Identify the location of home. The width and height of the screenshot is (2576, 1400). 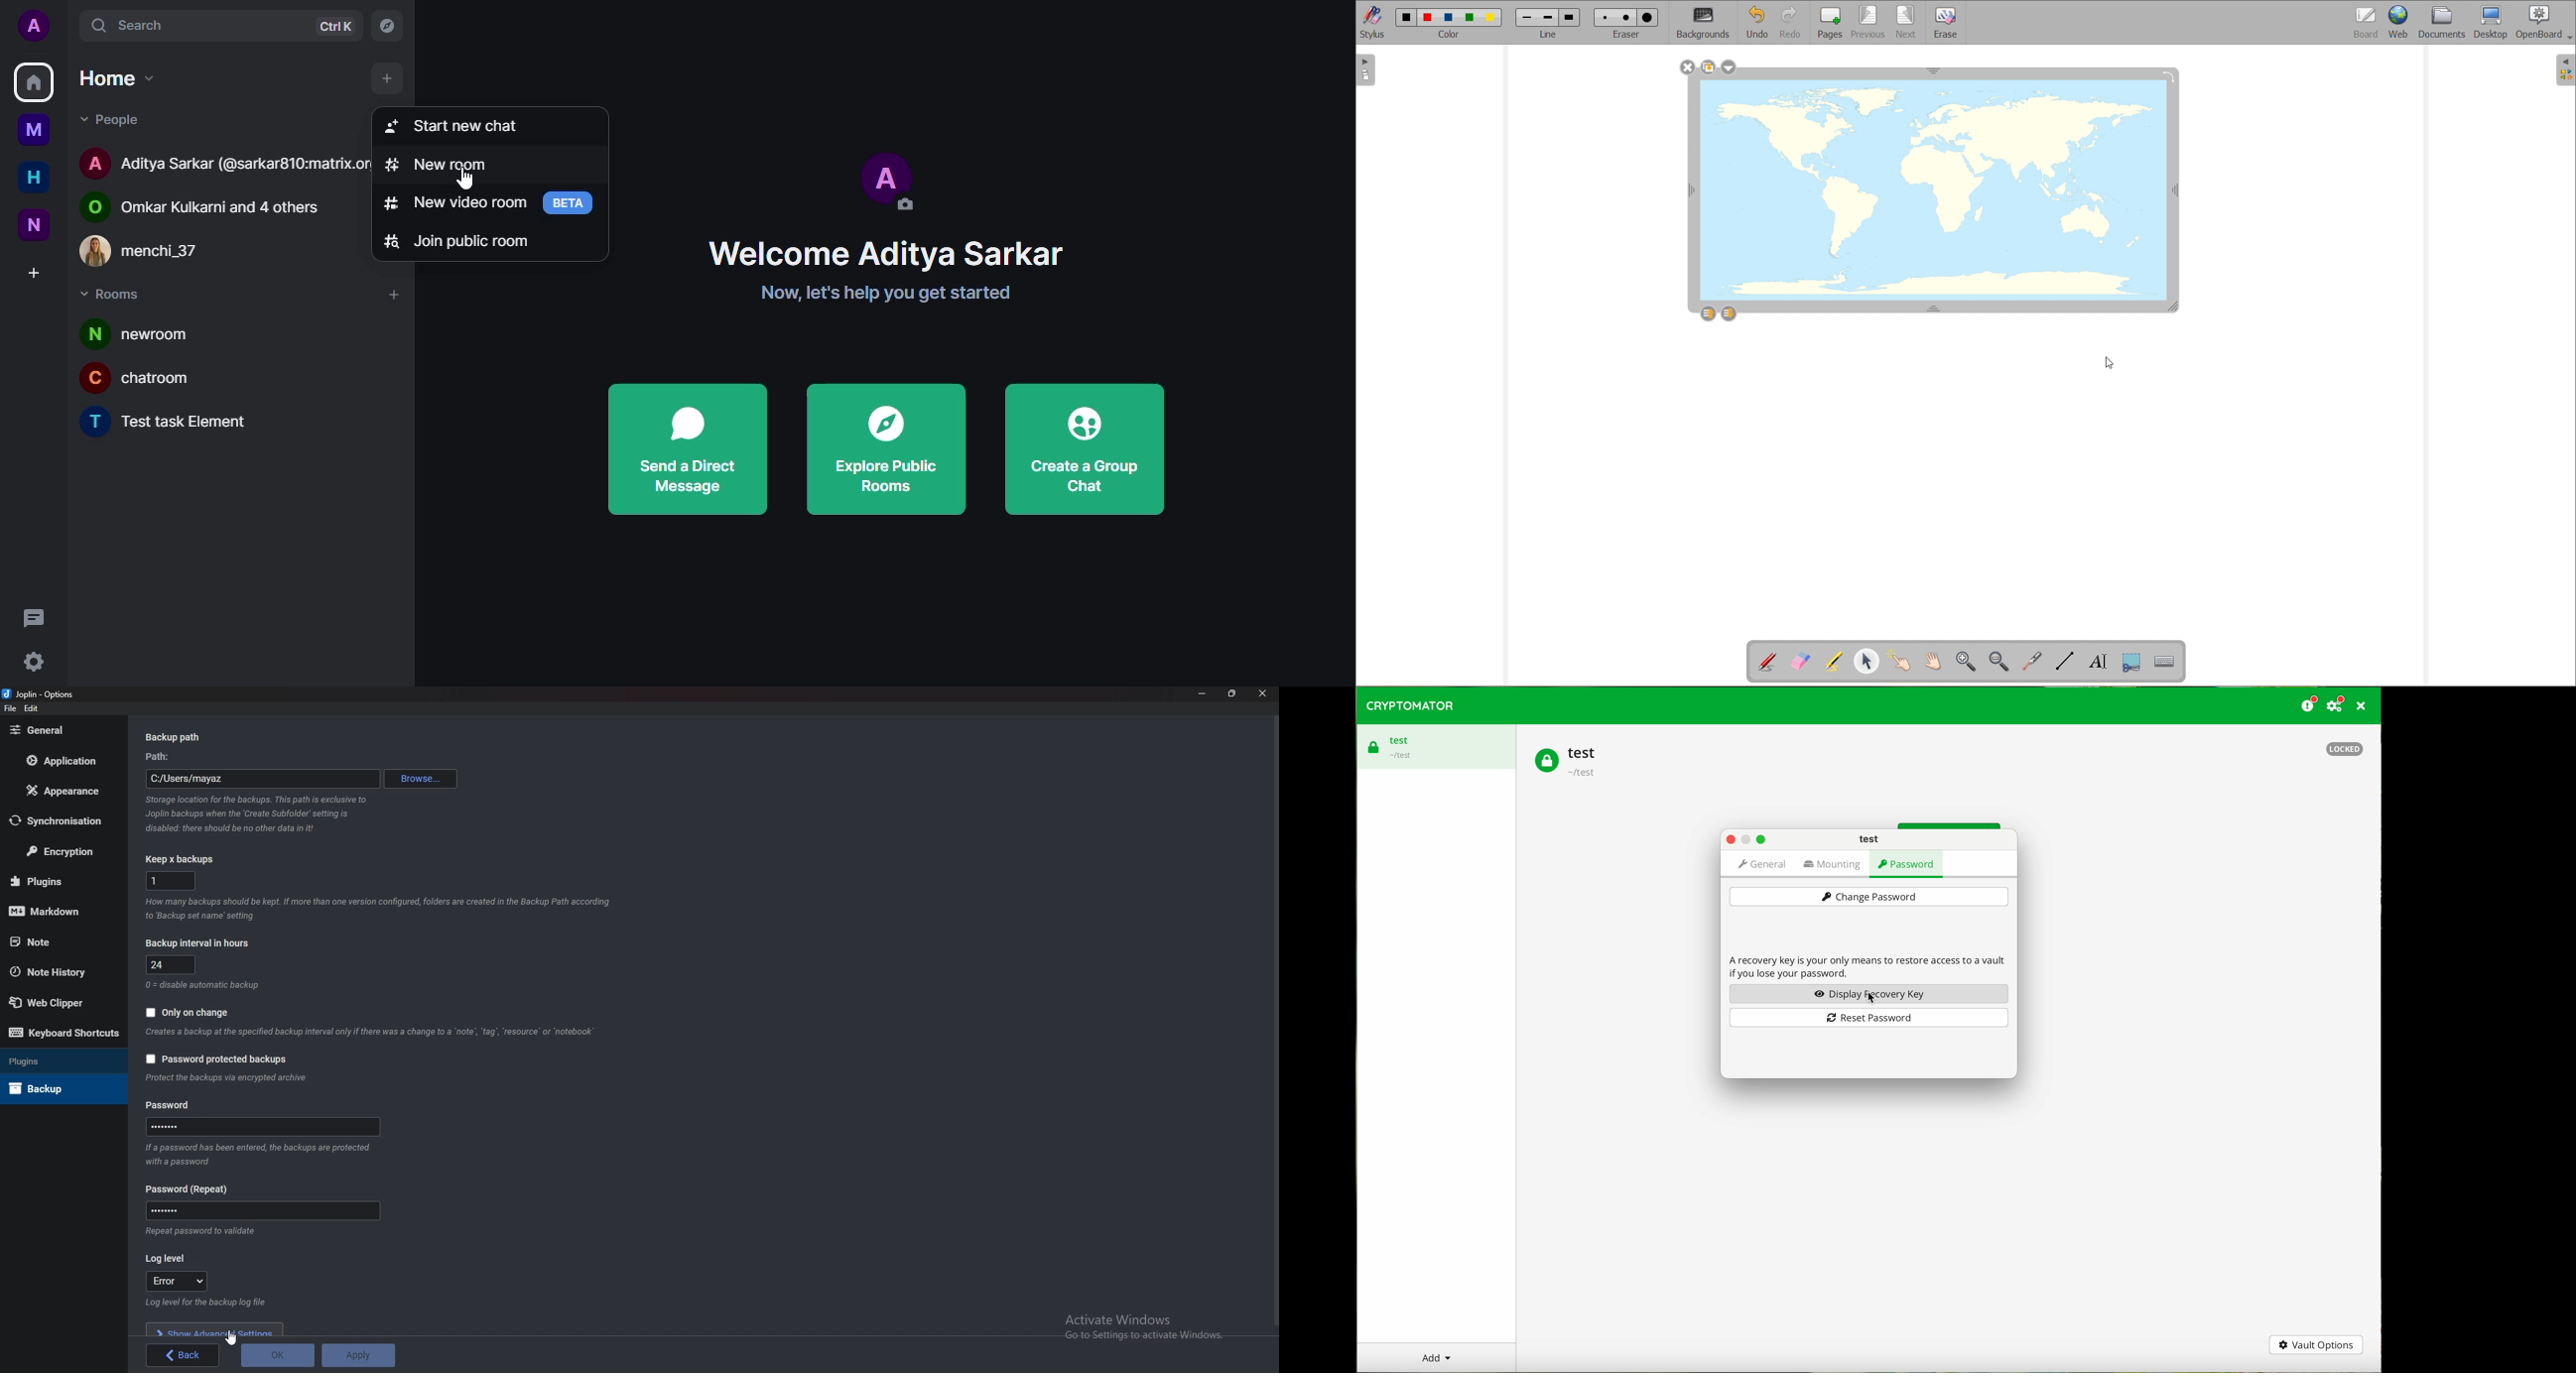
(34, 83).